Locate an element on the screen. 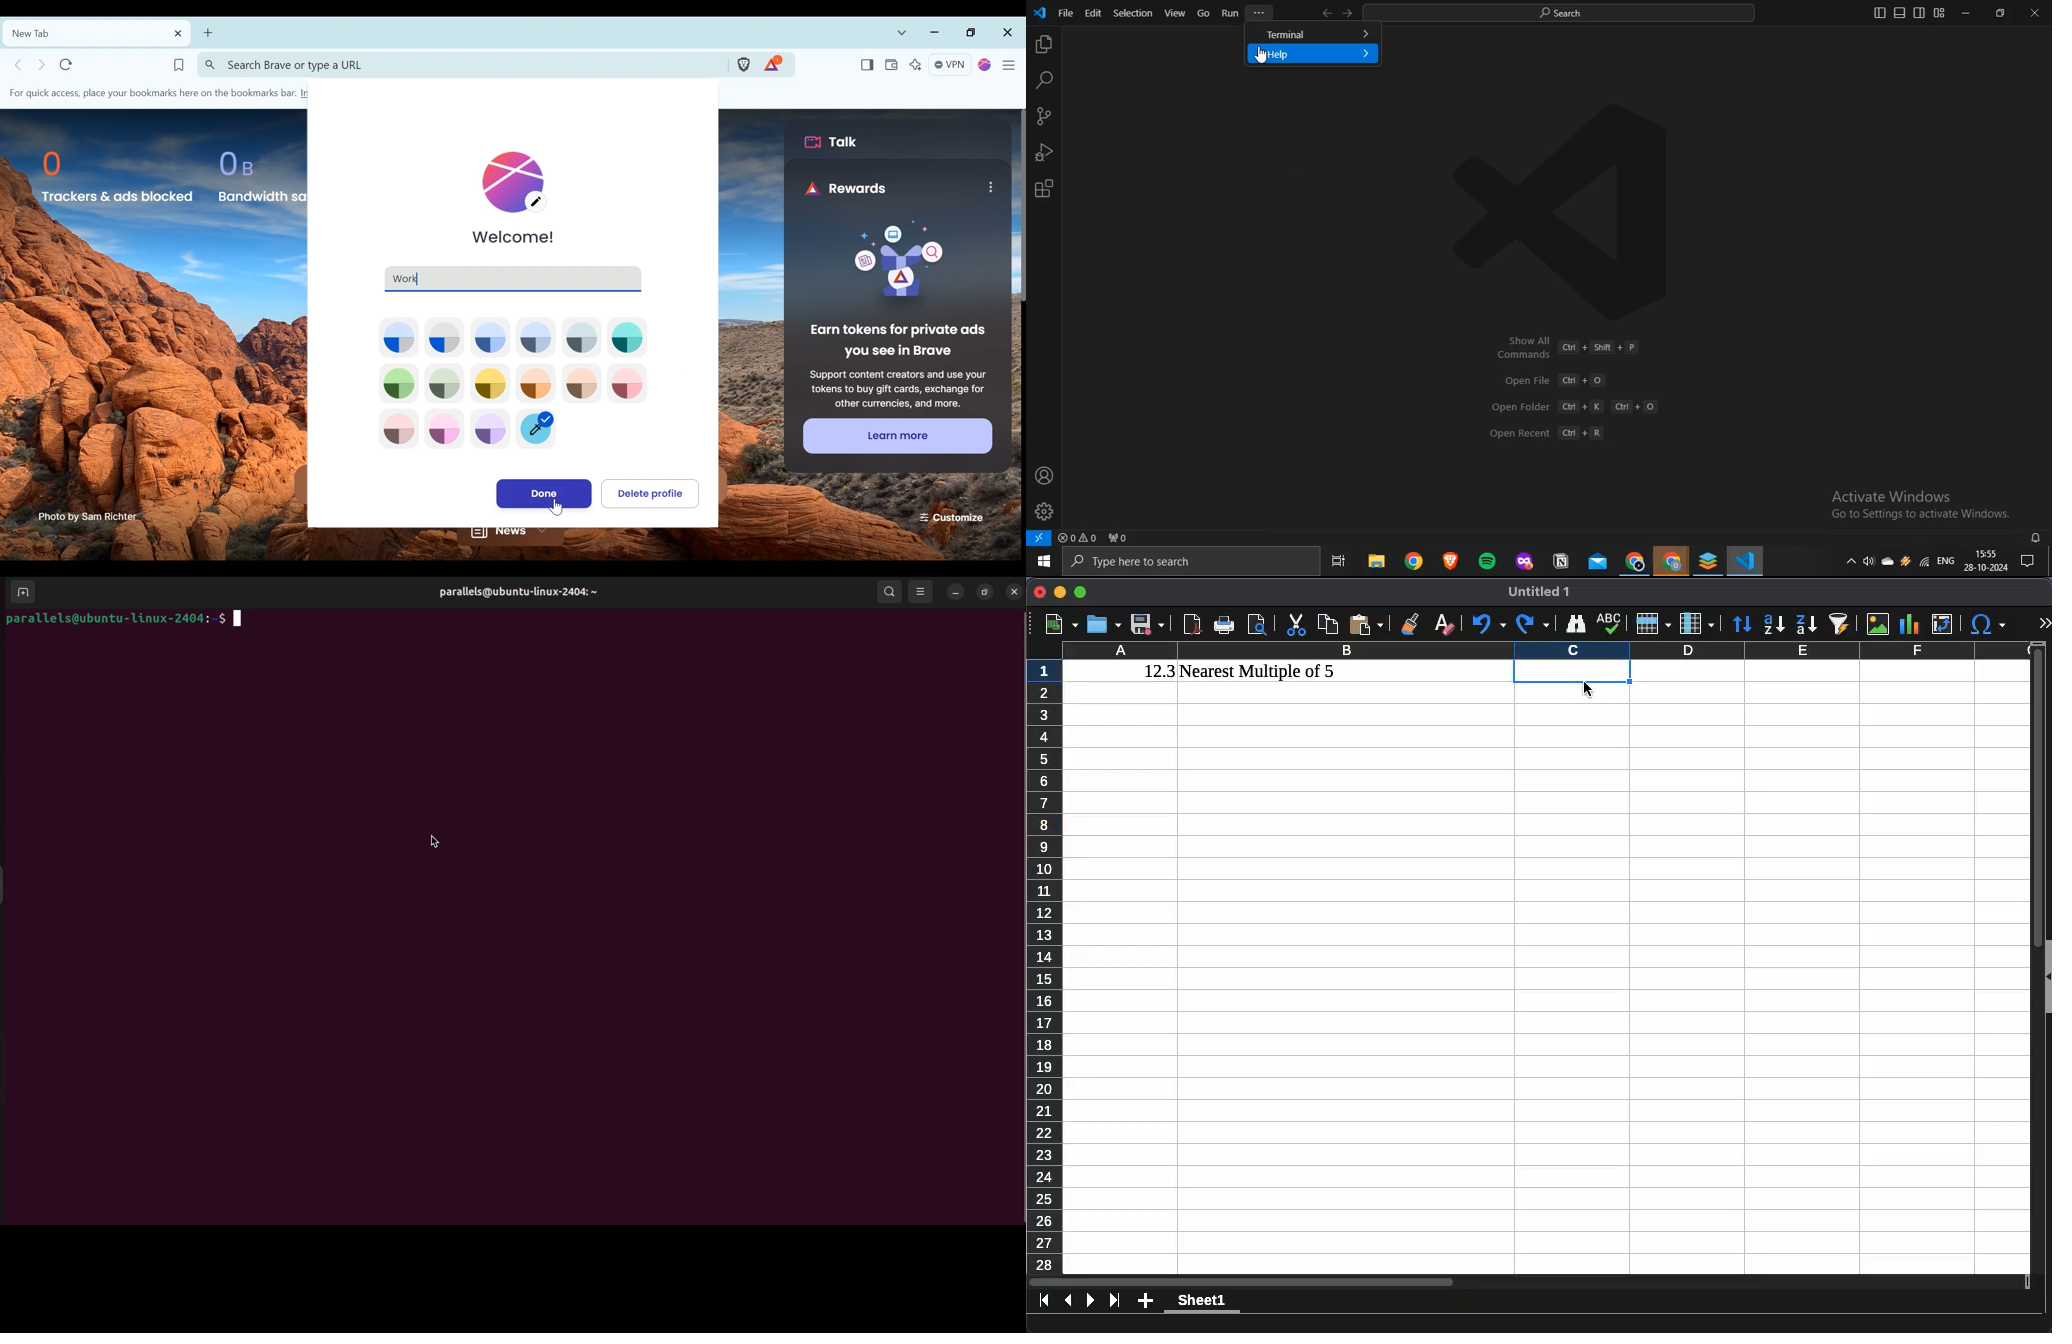 This screenshot has height=1344, width=2072. view is located at coordinates (1175, 13).